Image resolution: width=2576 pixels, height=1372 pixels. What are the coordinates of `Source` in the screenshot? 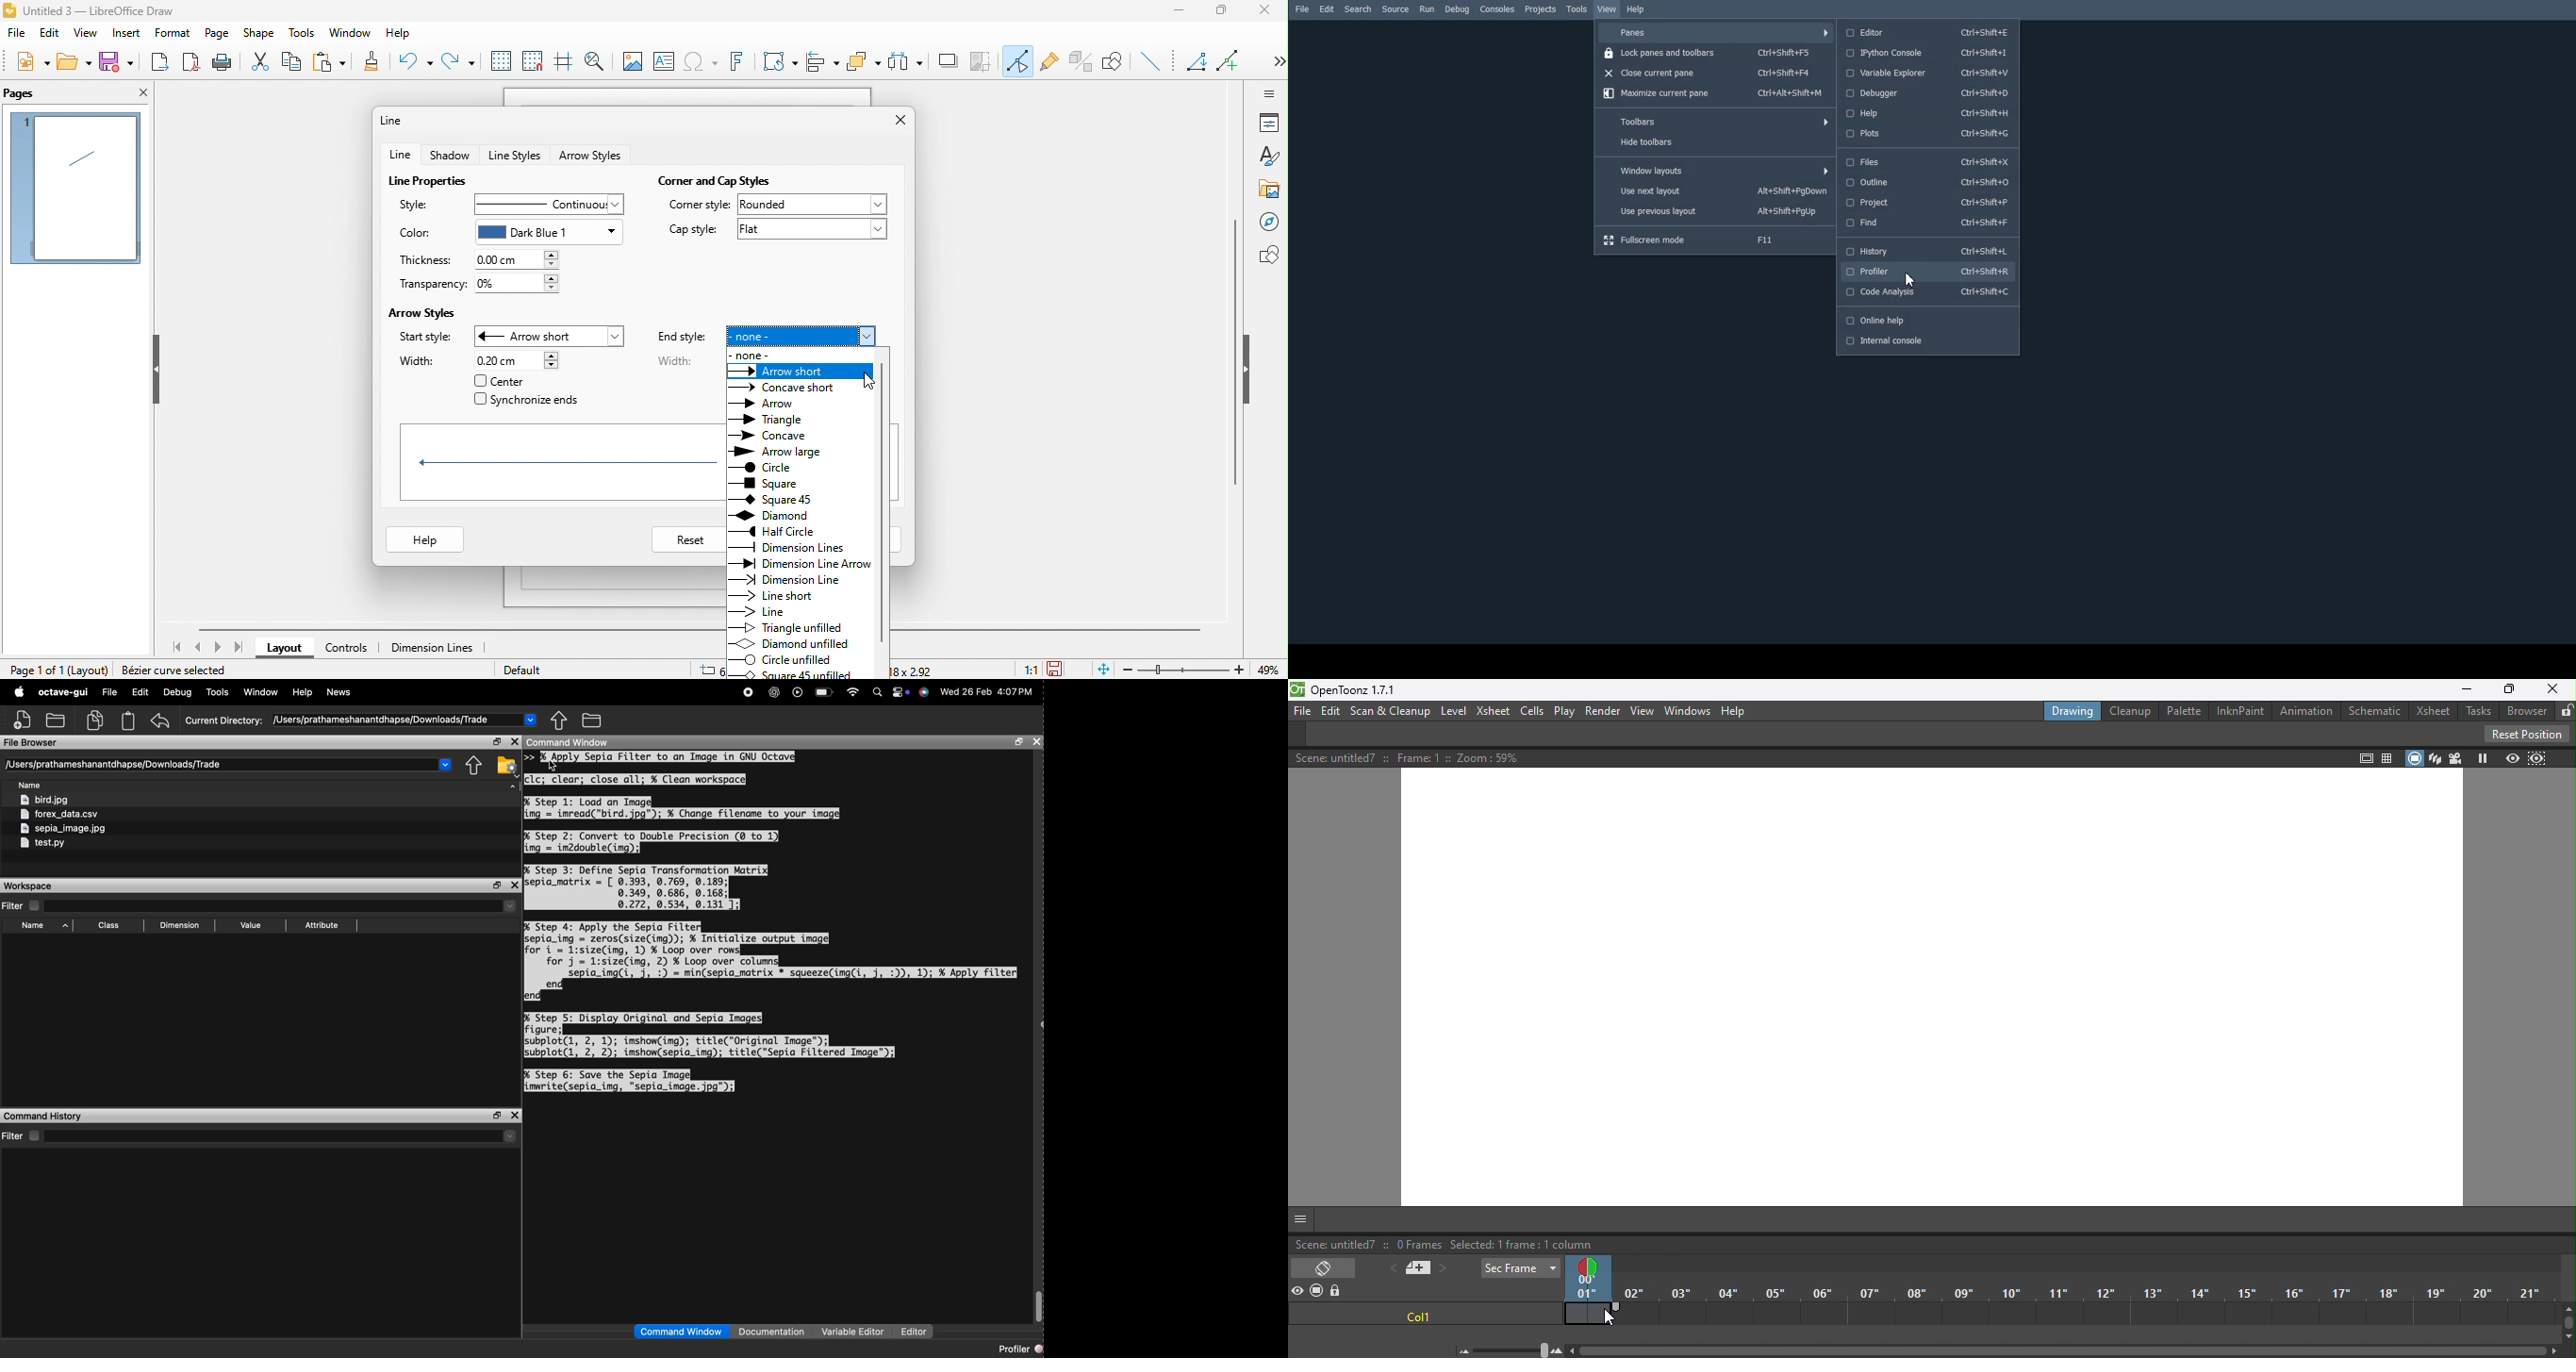 It's located at (1396, 9).